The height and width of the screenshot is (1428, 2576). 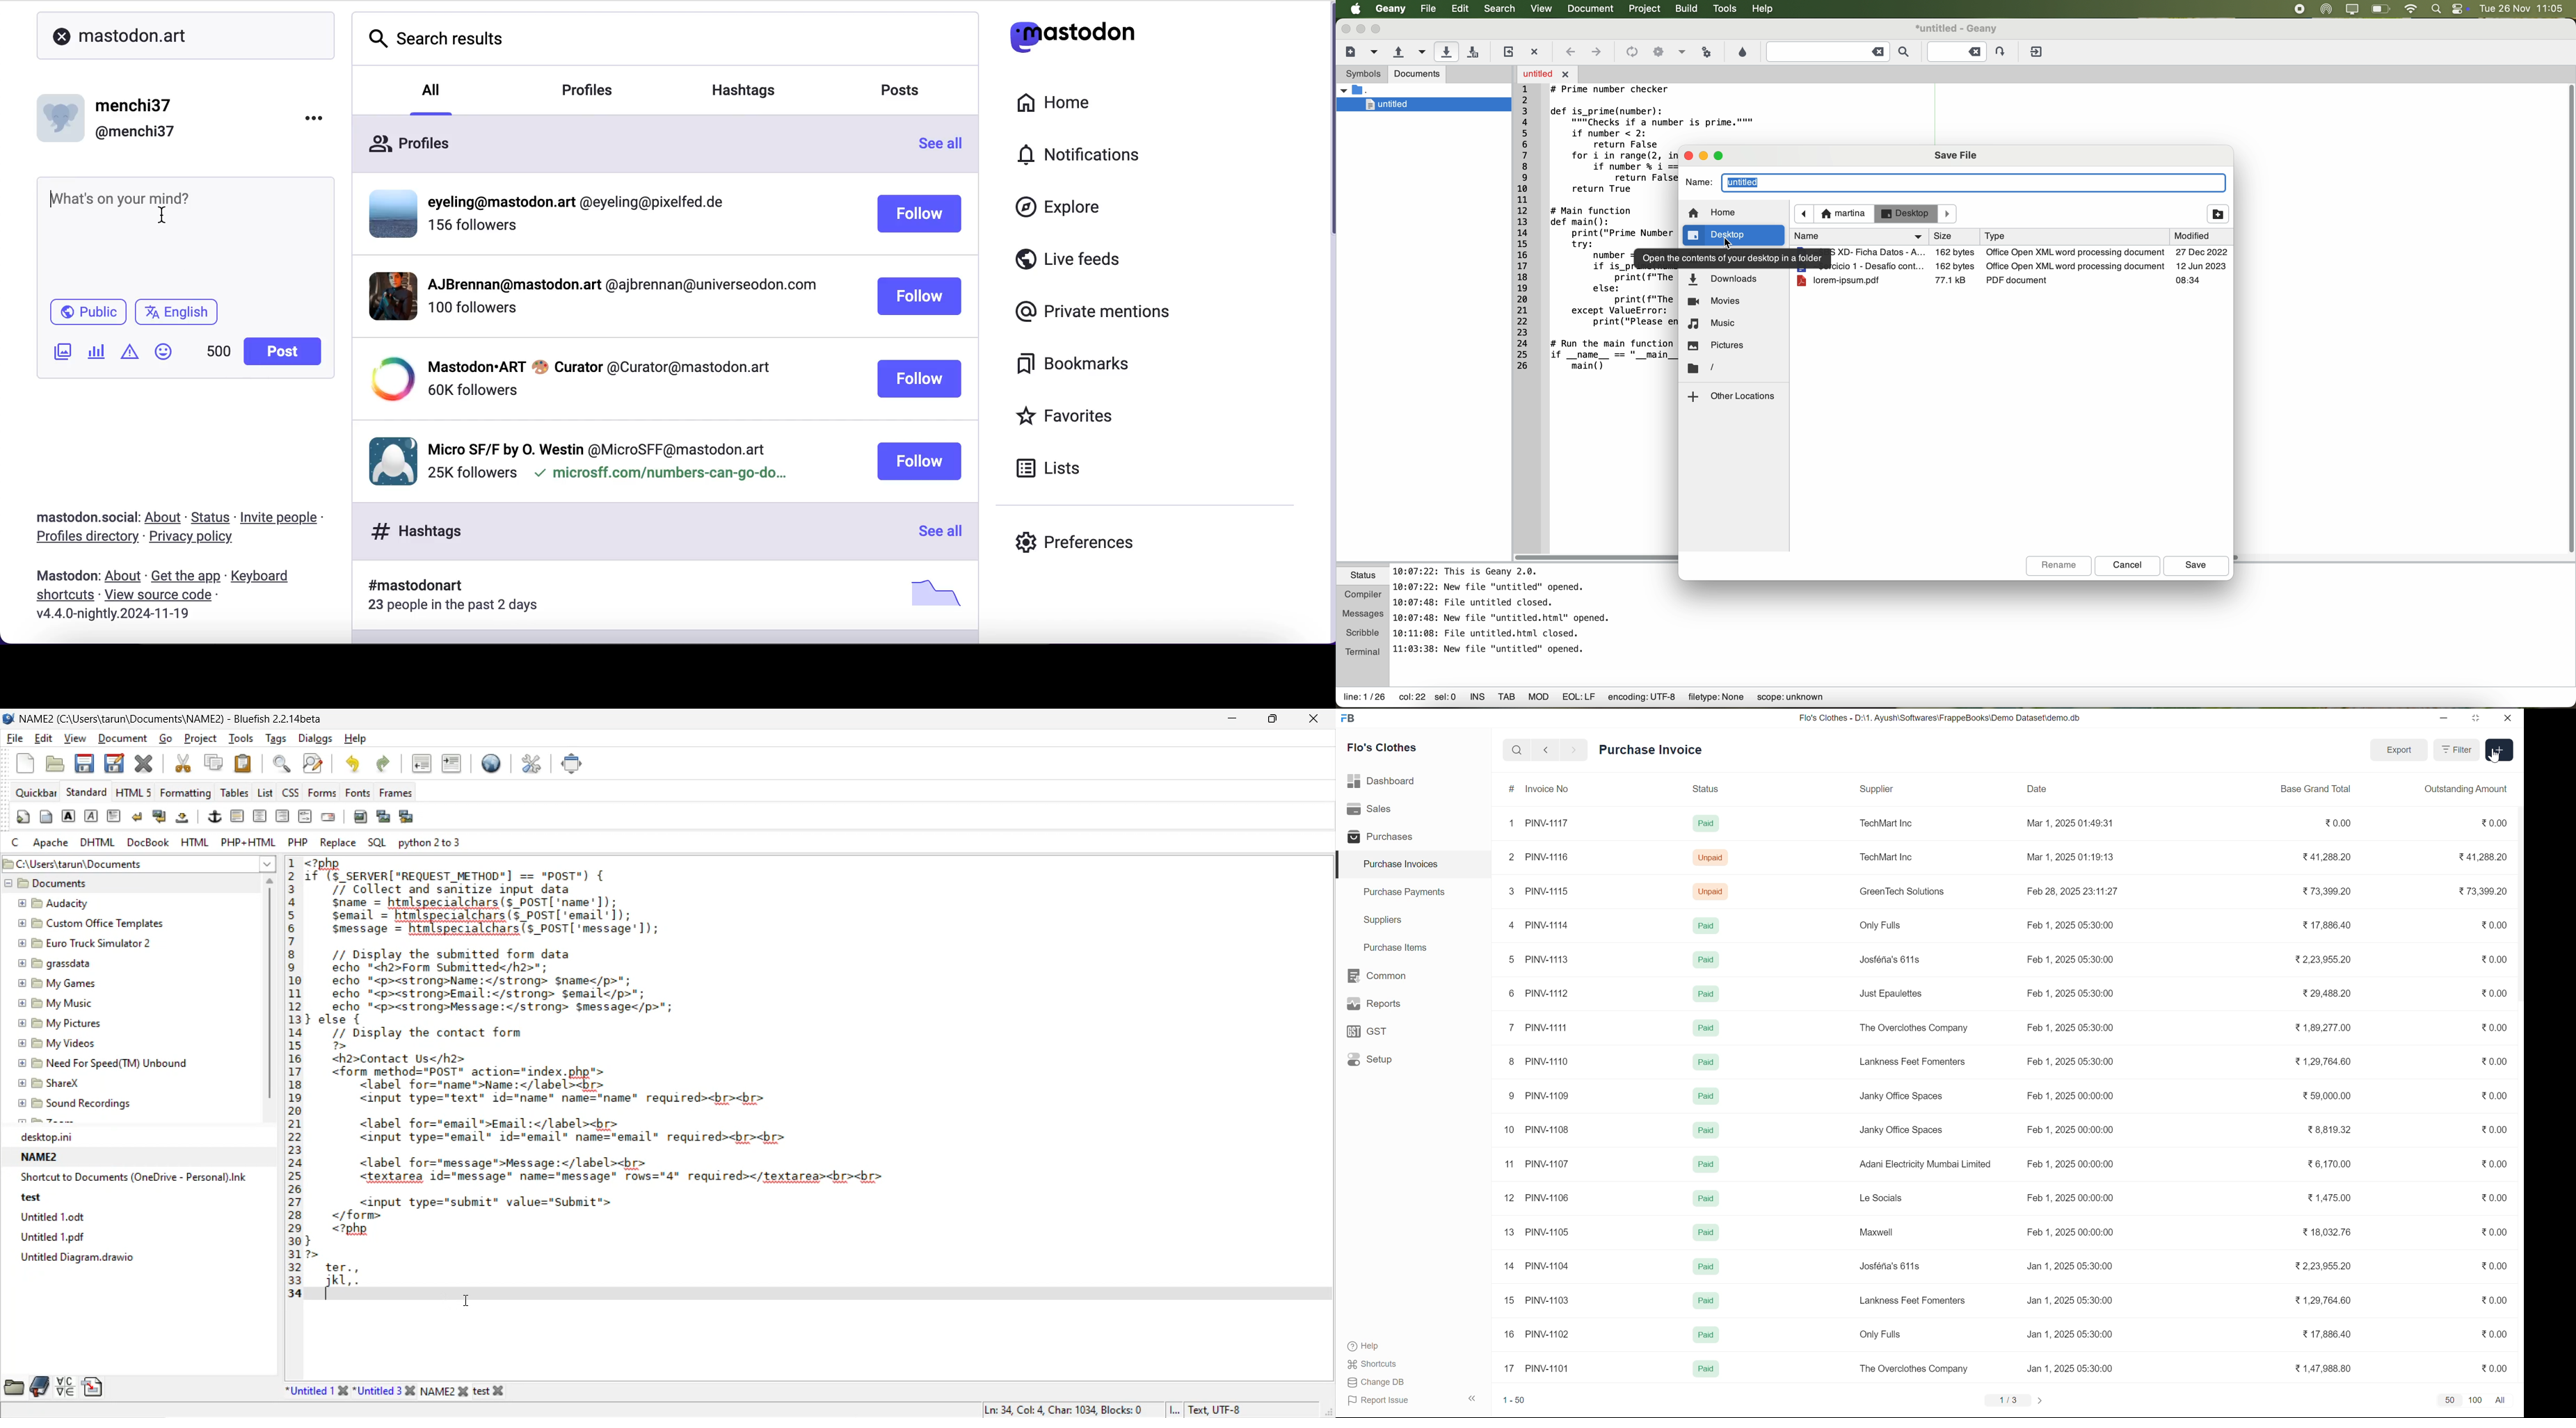 What do you see at coordinates (106, 1062) in the screenshot?
I see `Need For Speed(TM) Unbound` at bounding box center [106, 1062].